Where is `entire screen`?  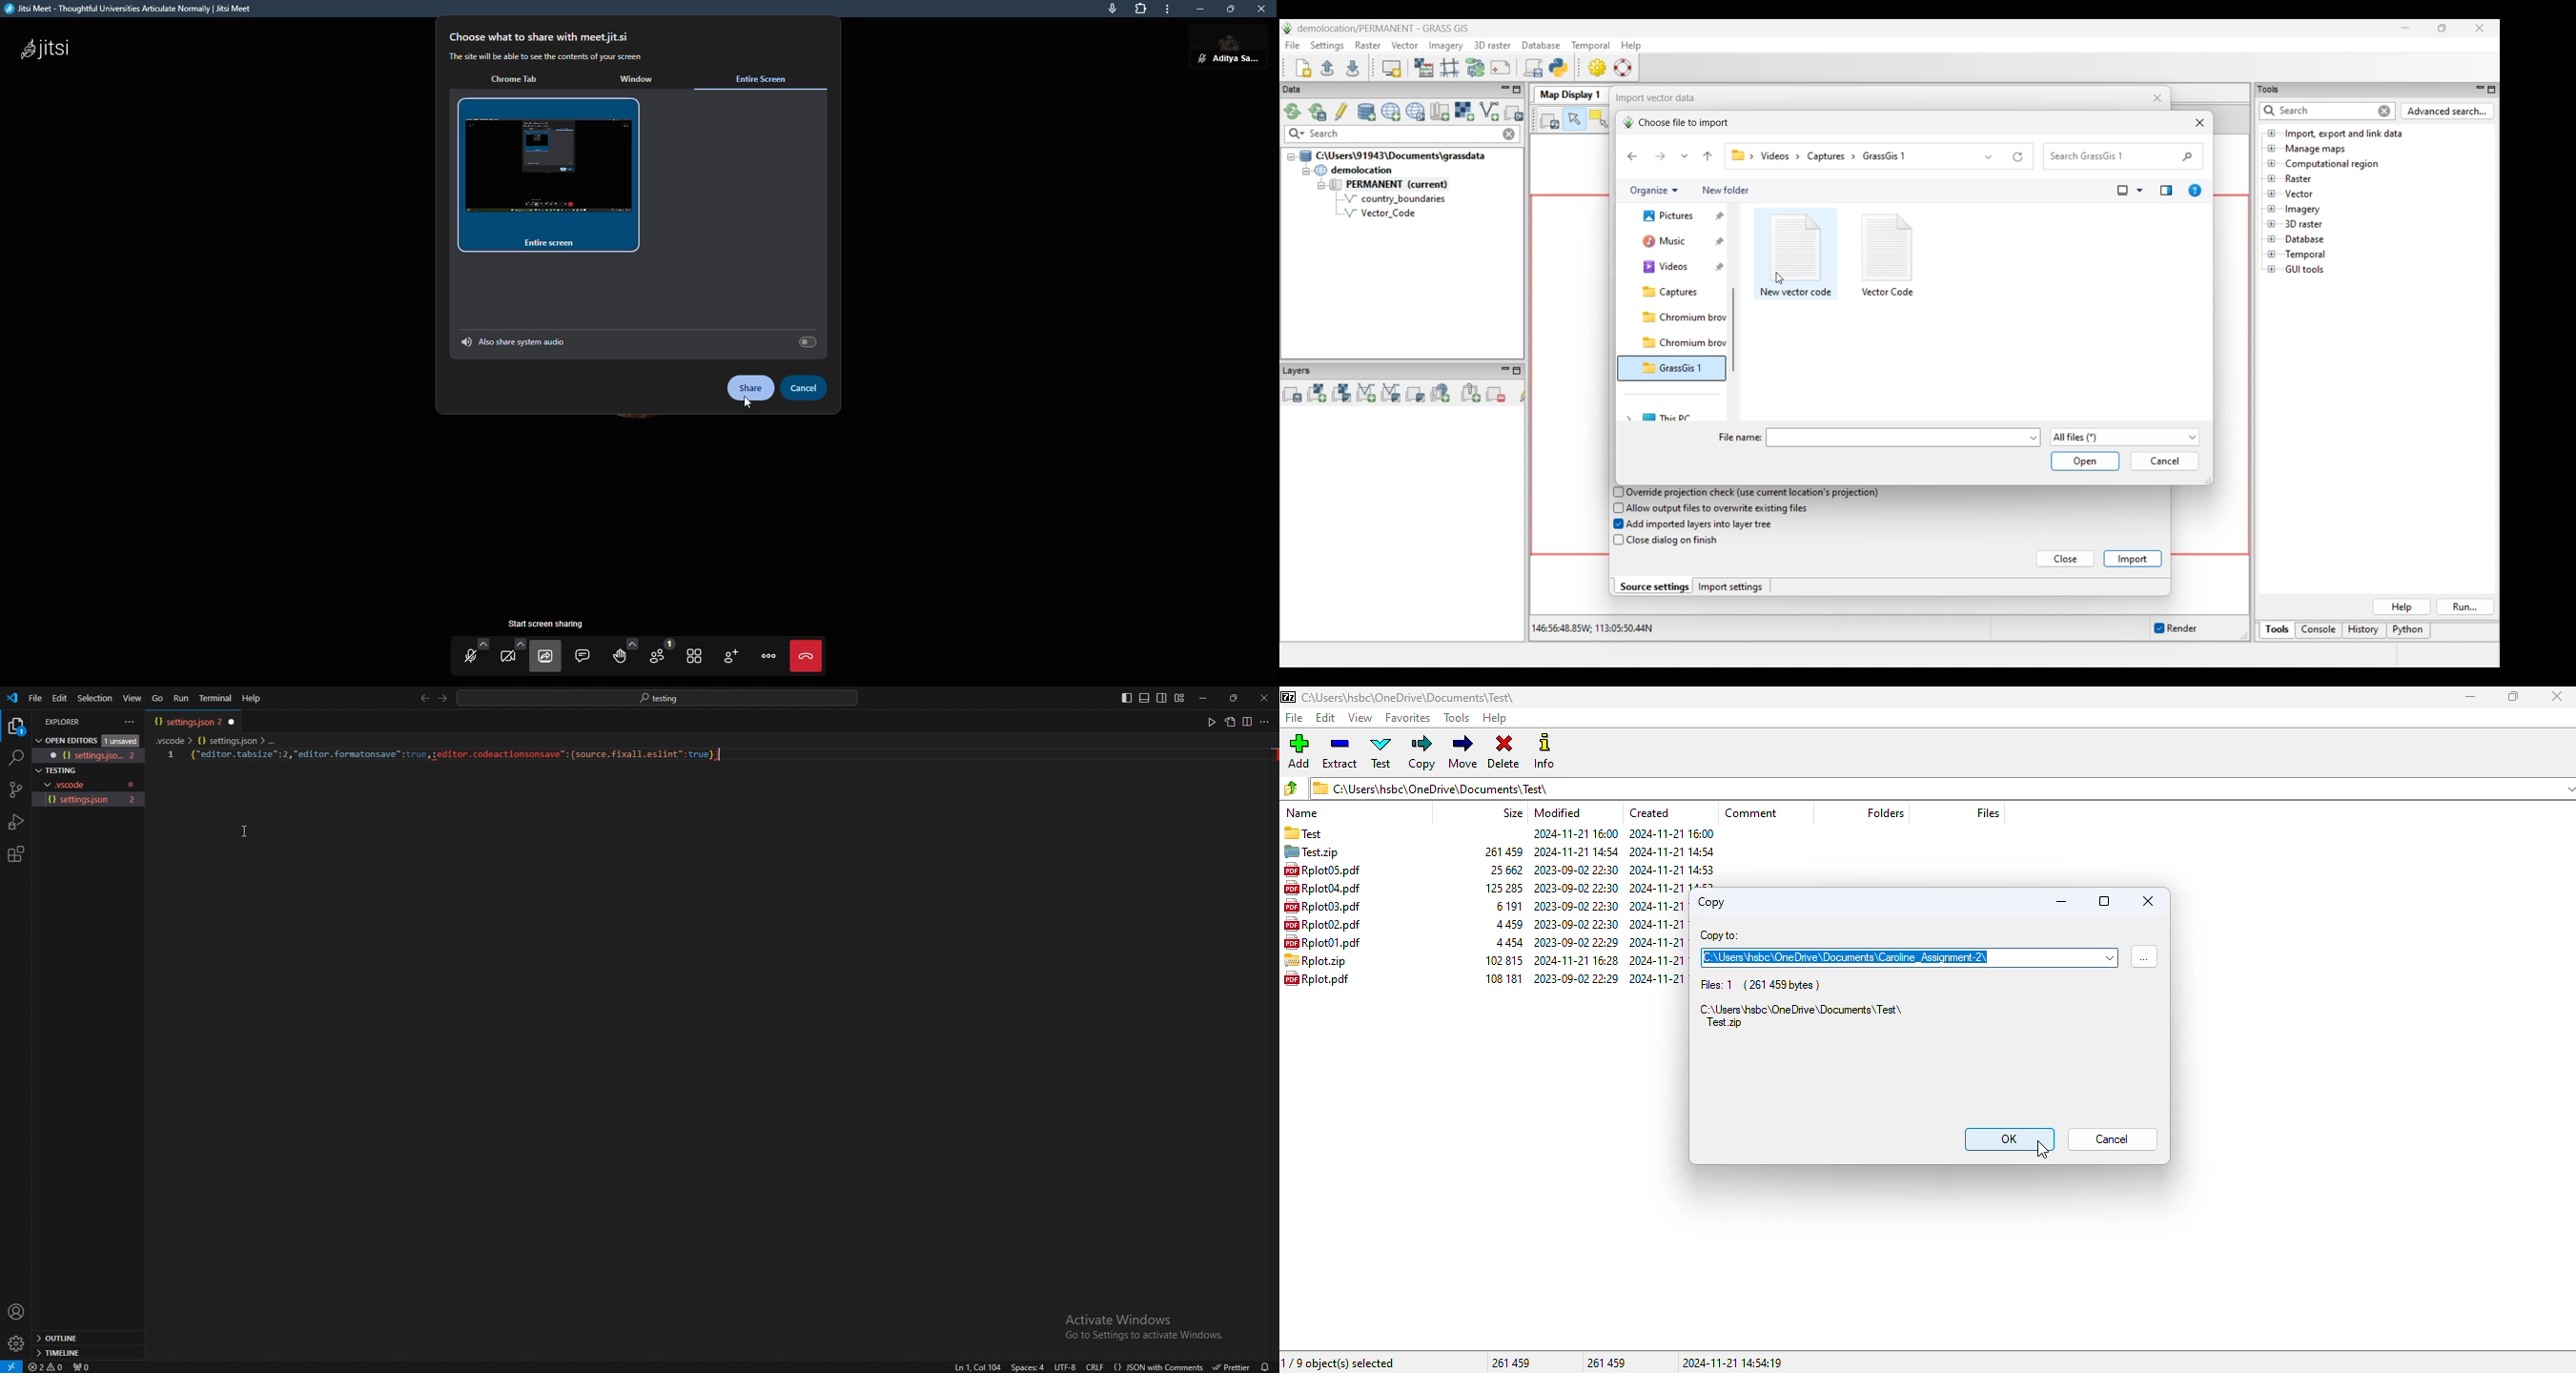
entire screen is located at coordinates (555, 243).